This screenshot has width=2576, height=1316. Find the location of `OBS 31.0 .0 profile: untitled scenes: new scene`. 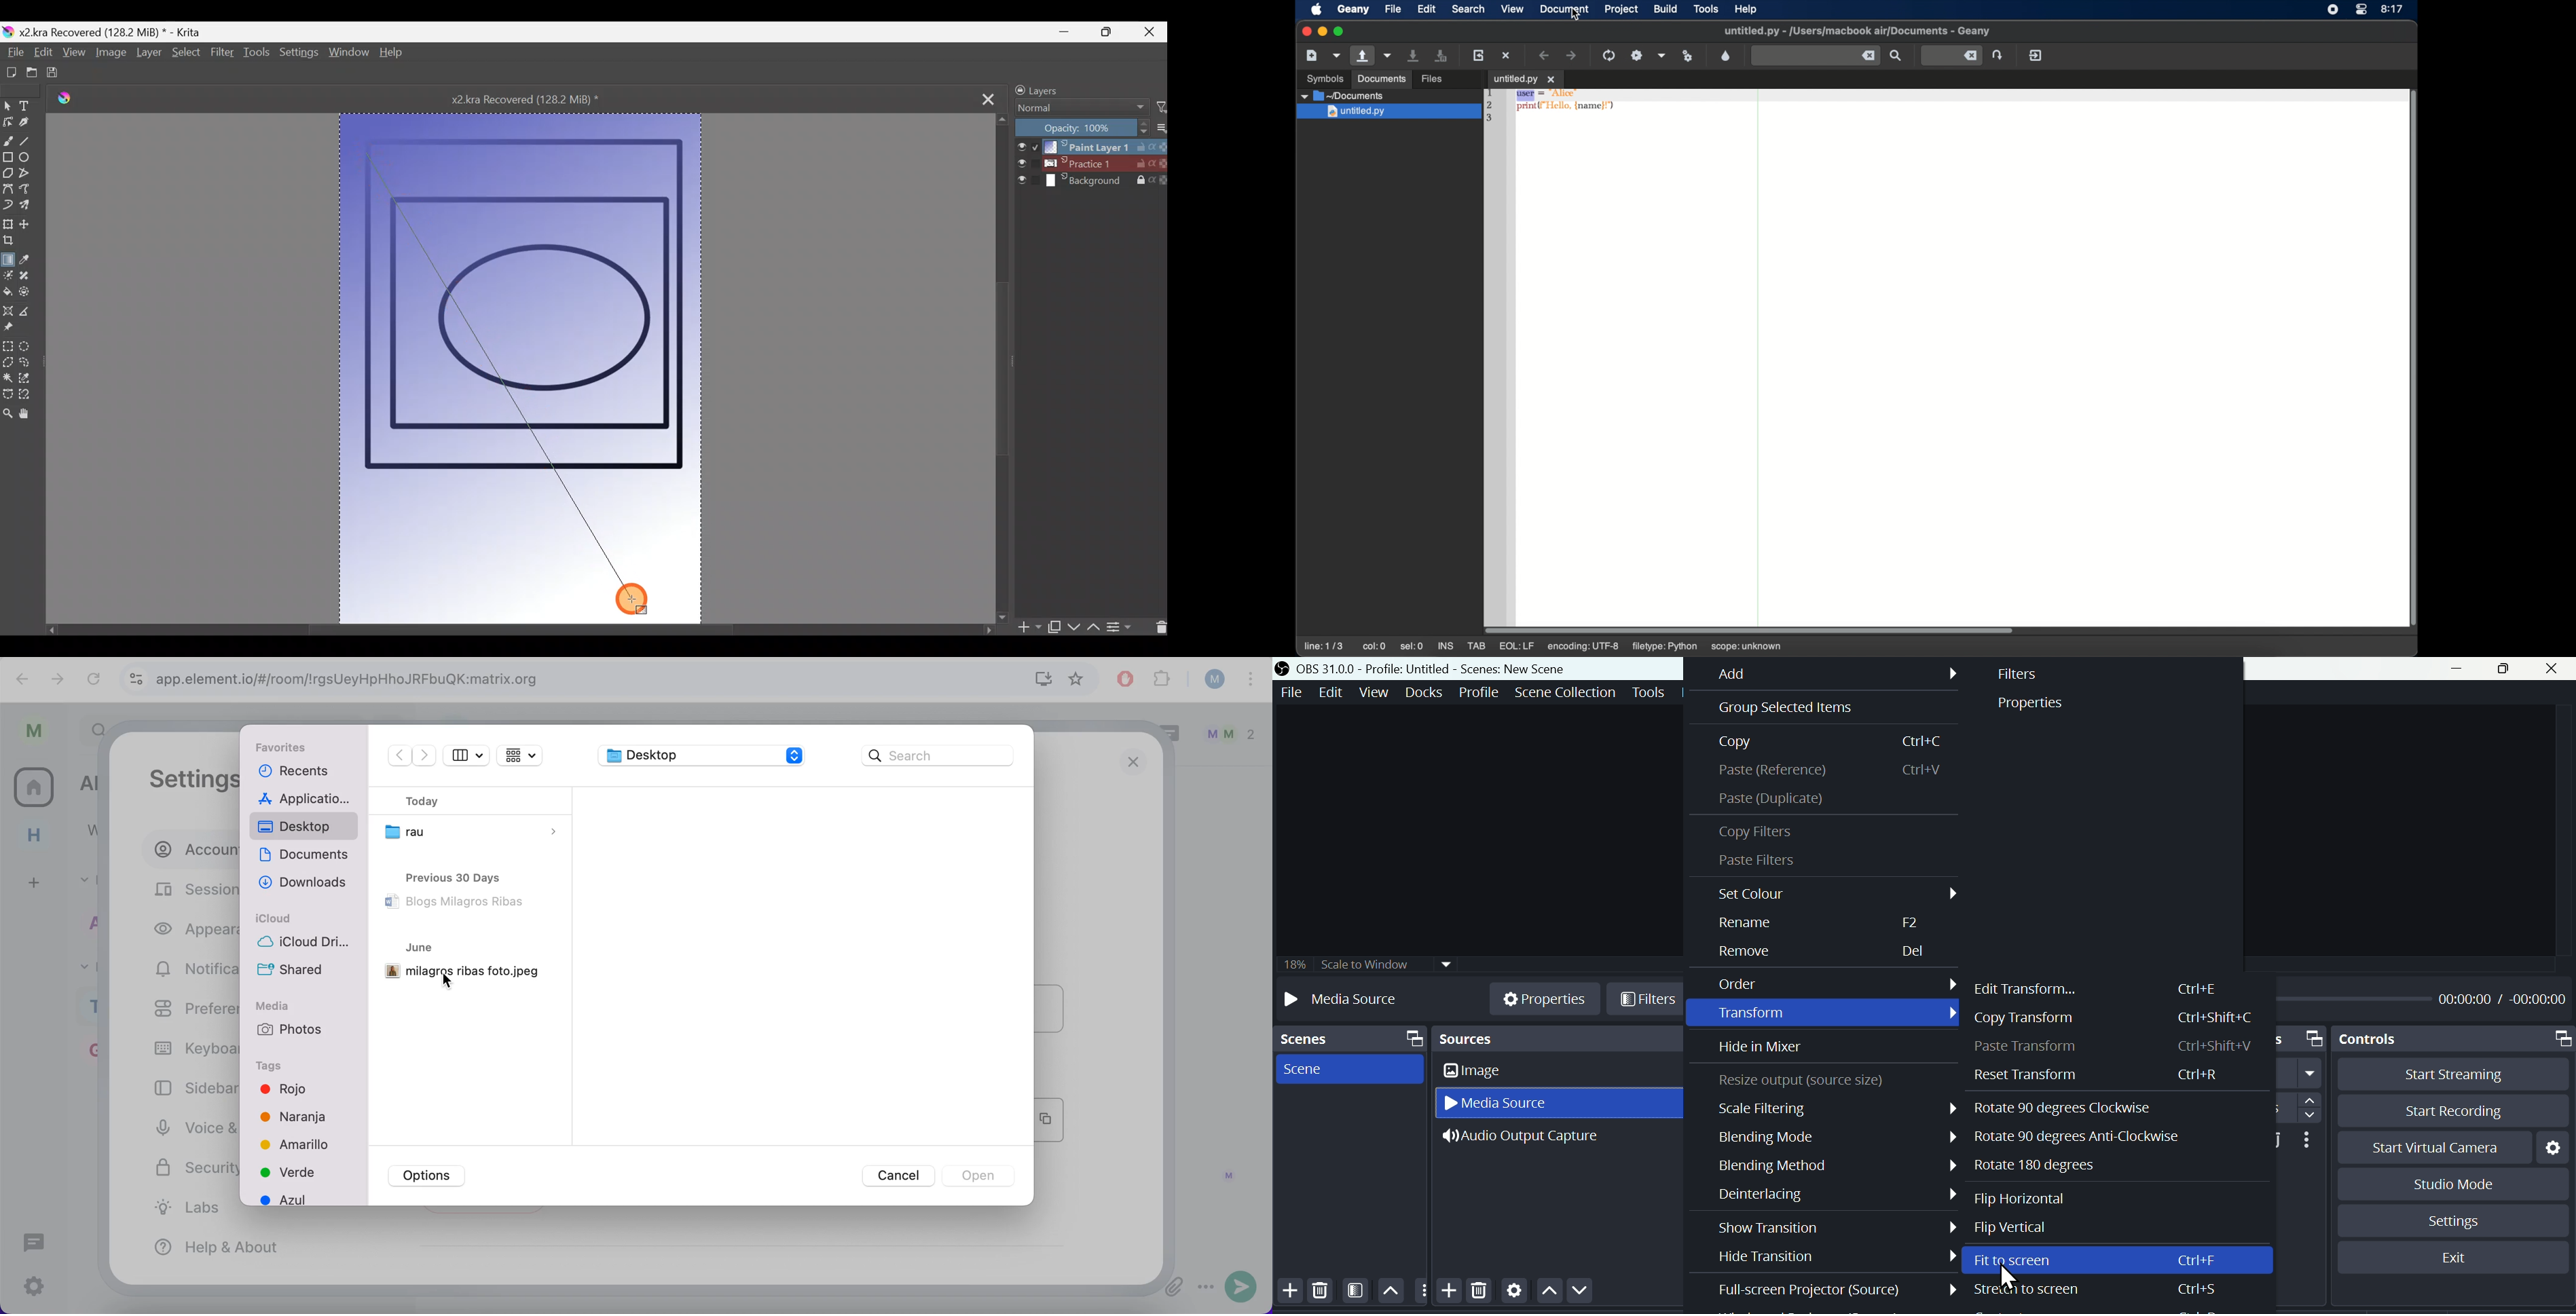

OBS 31.0 .0 profile: untitled scenes: new scene is located at coordinates (1435, 667).